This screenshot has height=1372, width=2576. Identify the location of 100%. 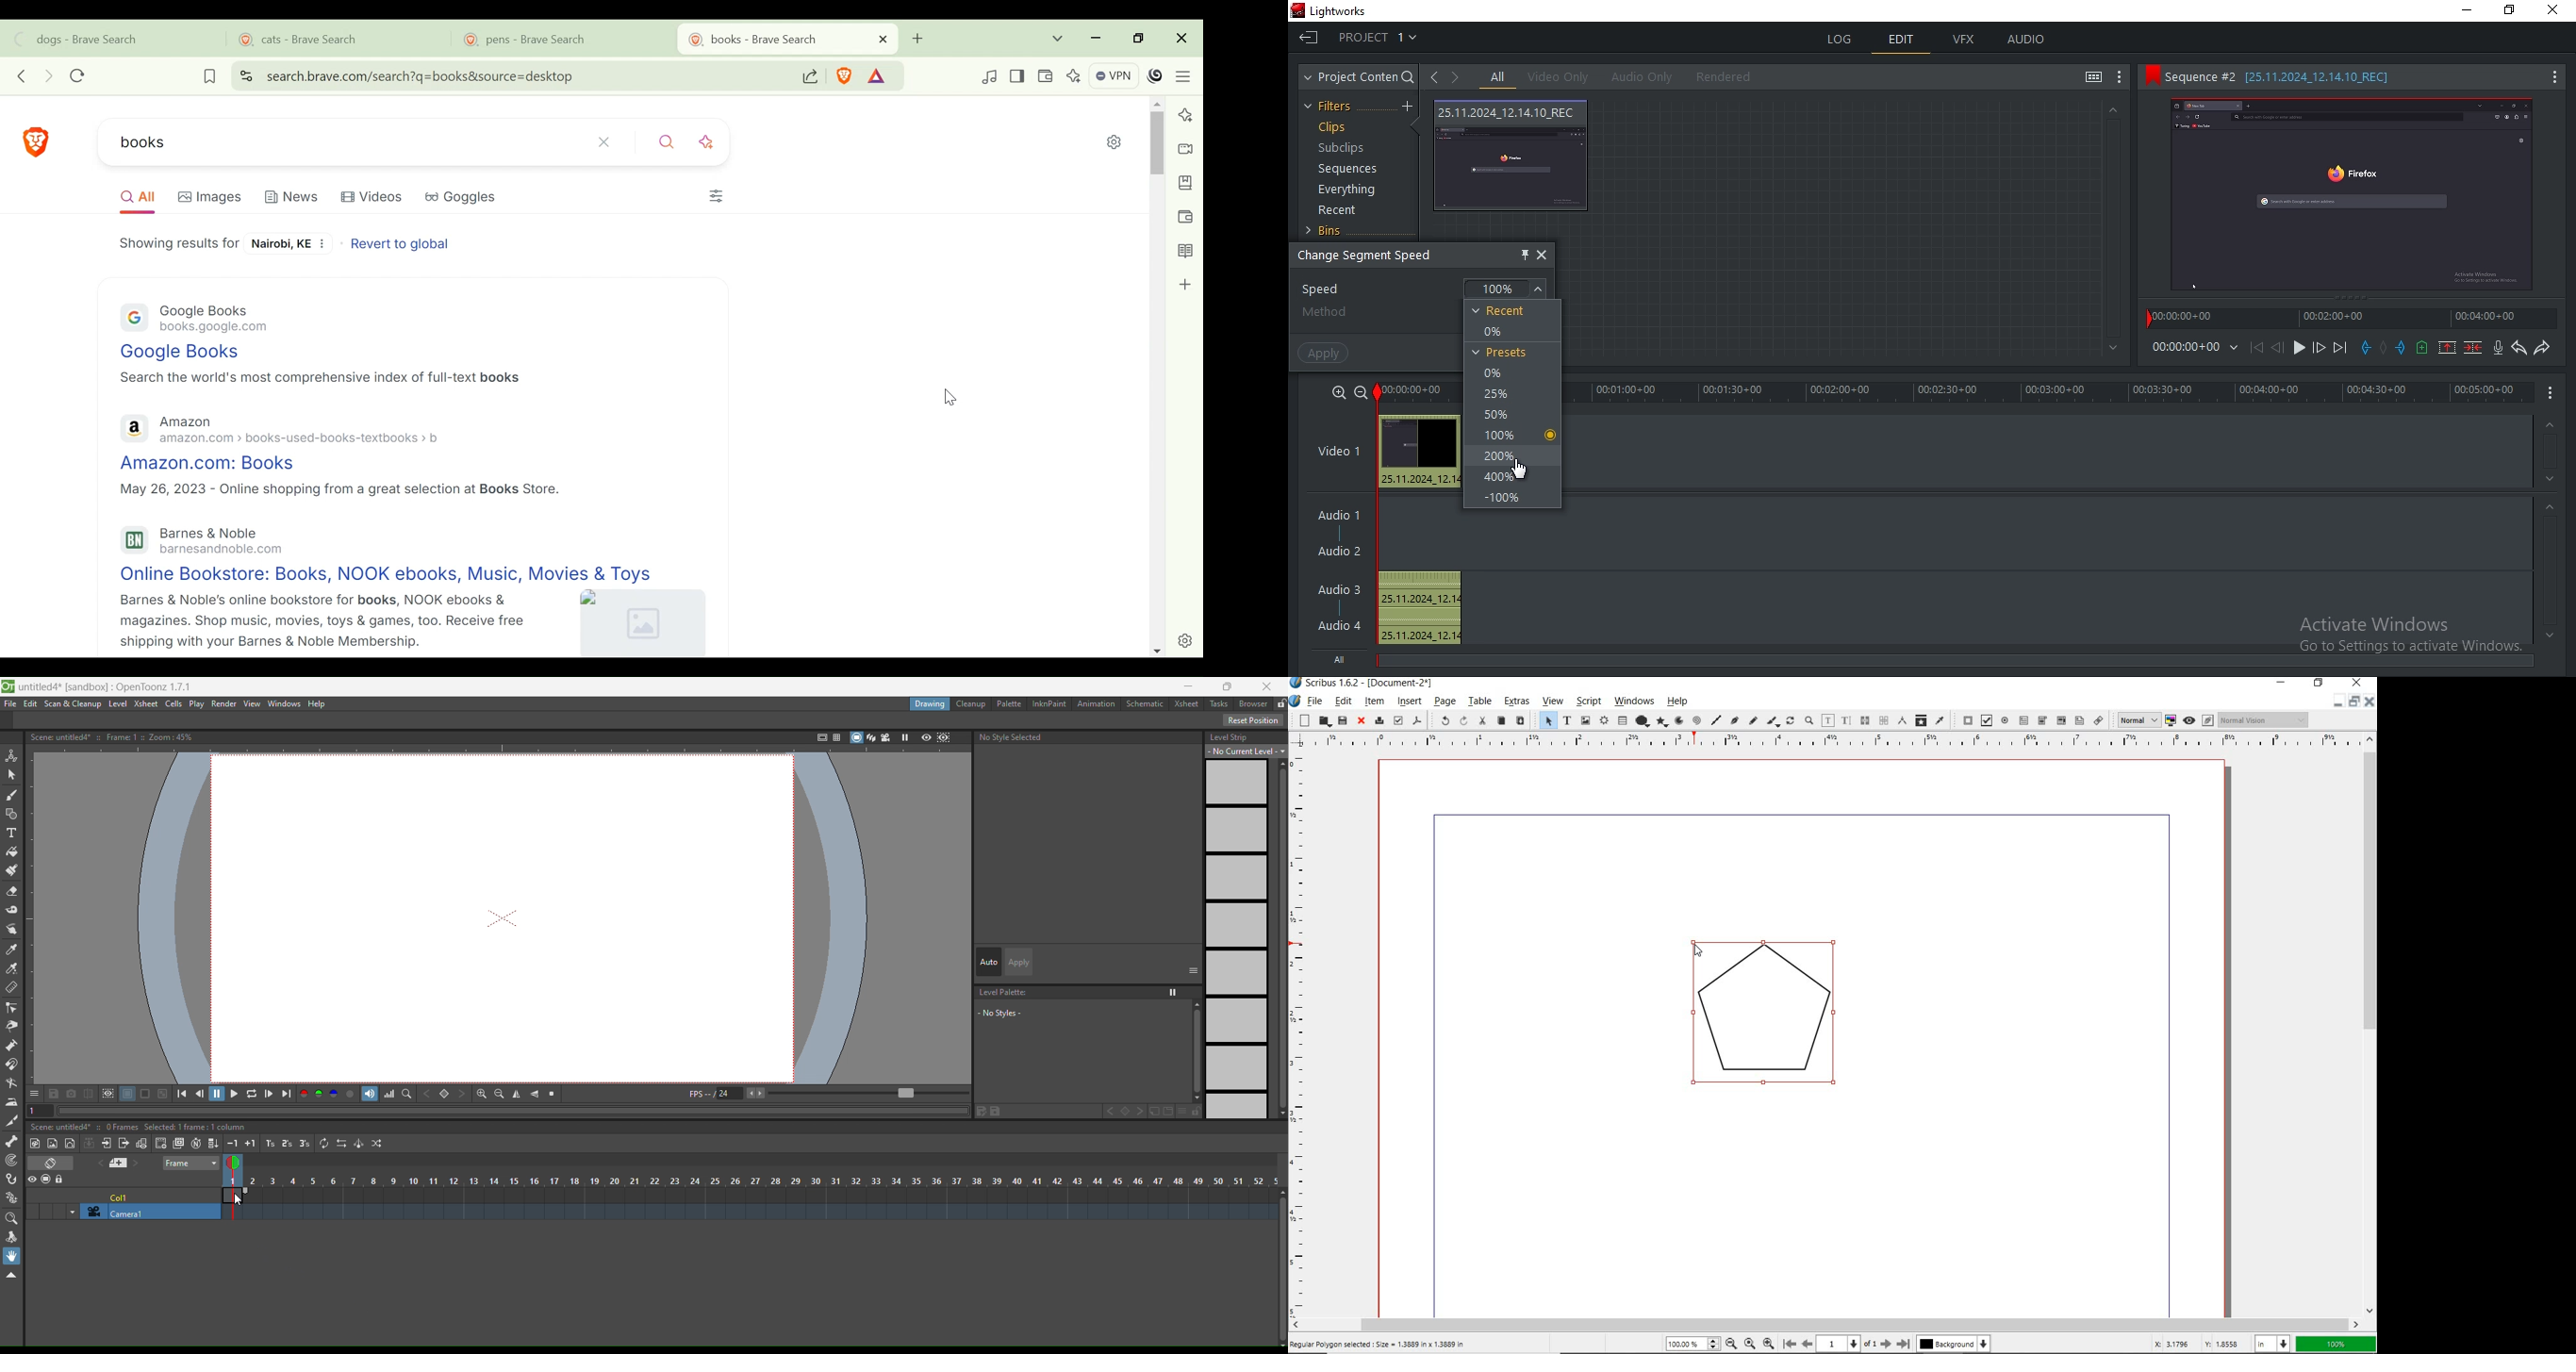
(2334, 1343).